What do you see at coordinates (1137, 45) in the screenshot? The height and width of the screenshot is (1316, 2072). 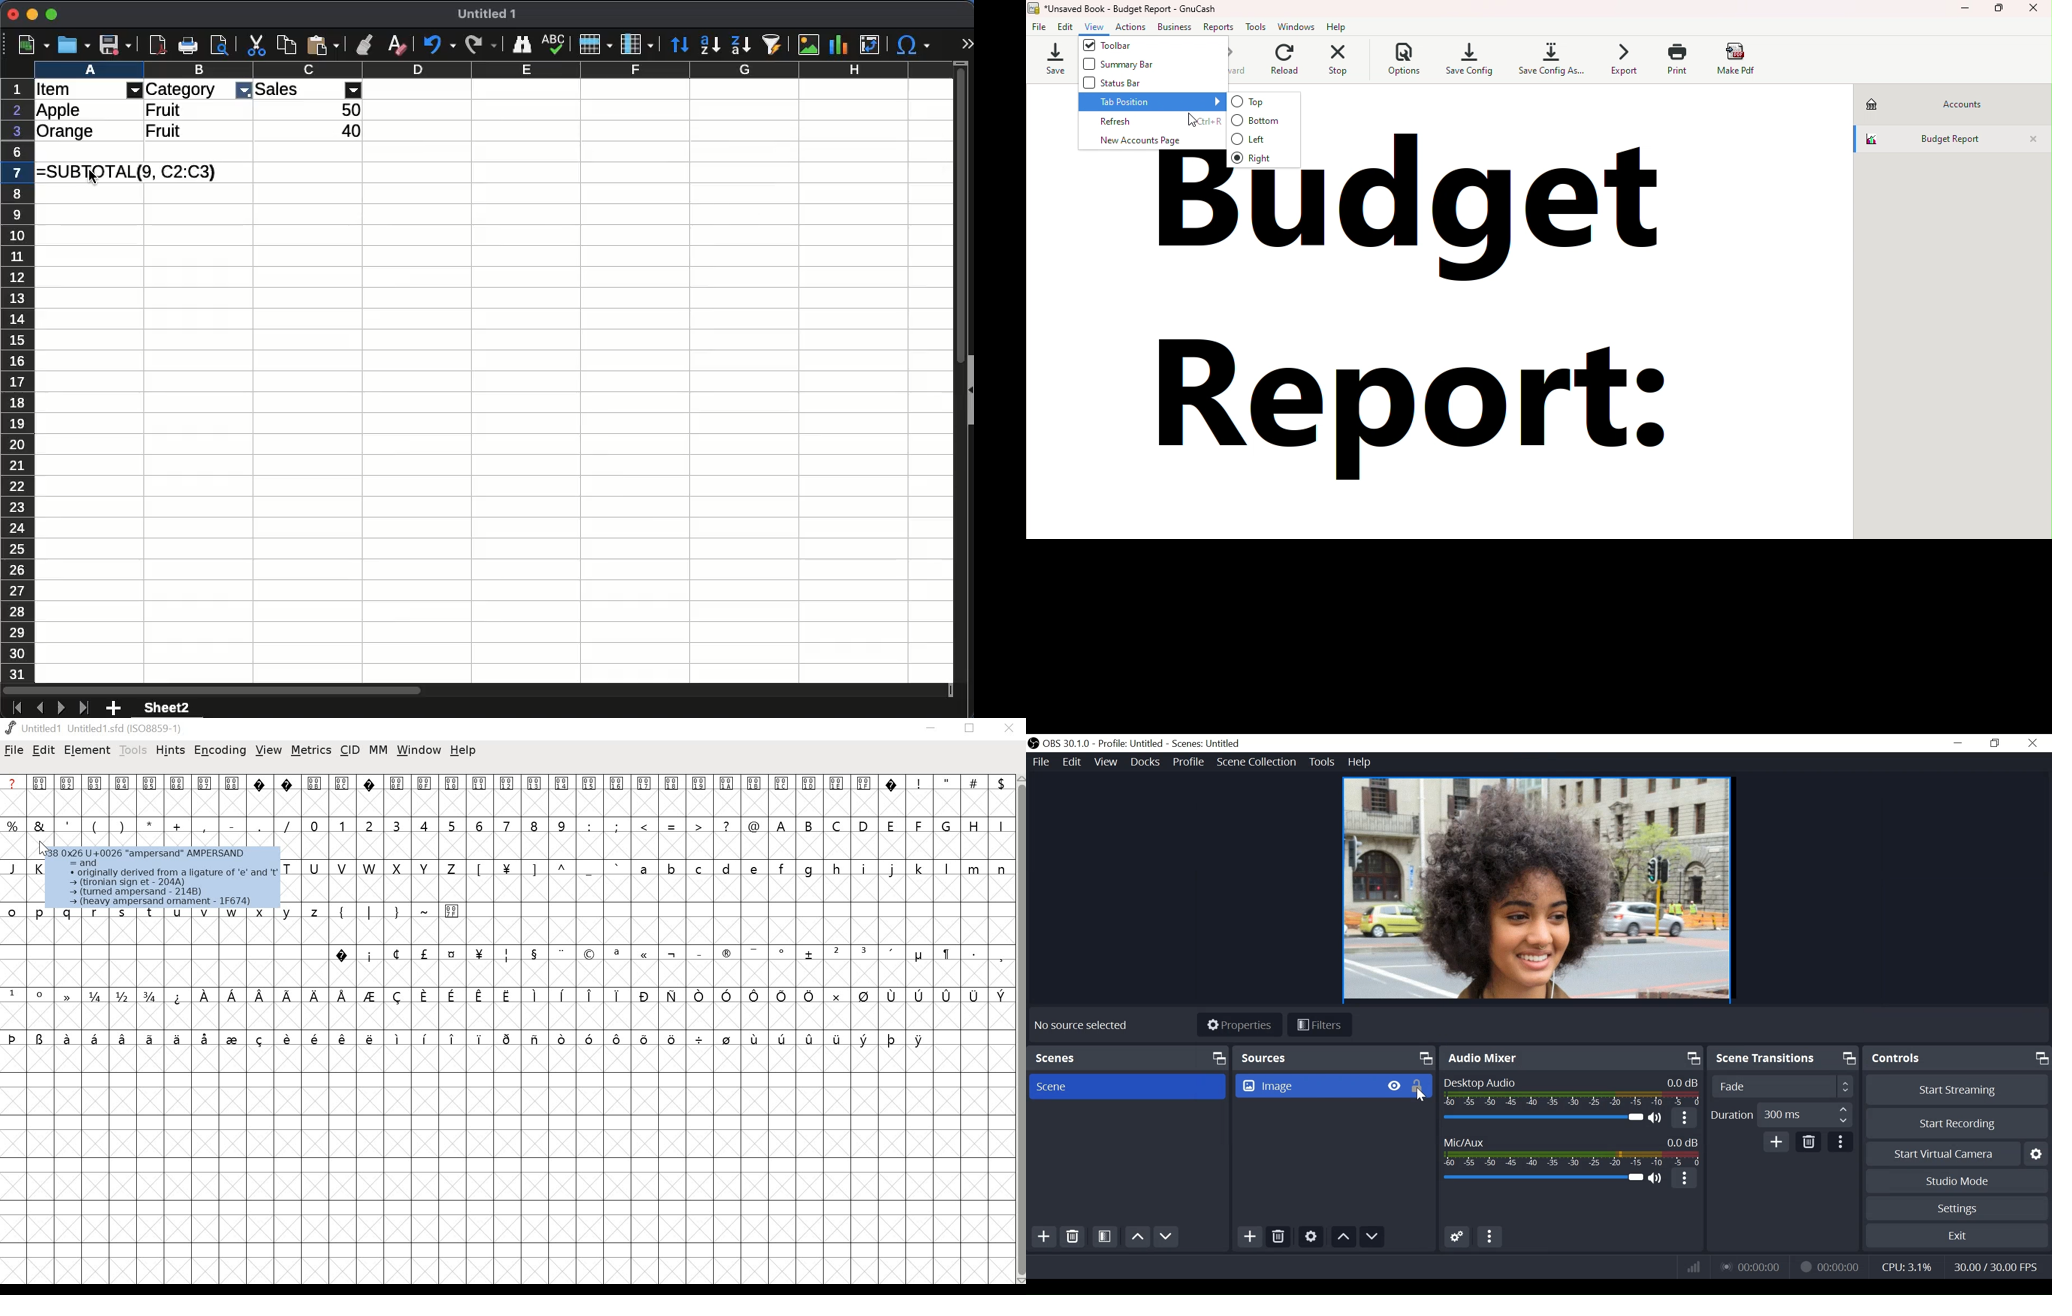 I see `Toolbar` at bounding box center [1137, 45].